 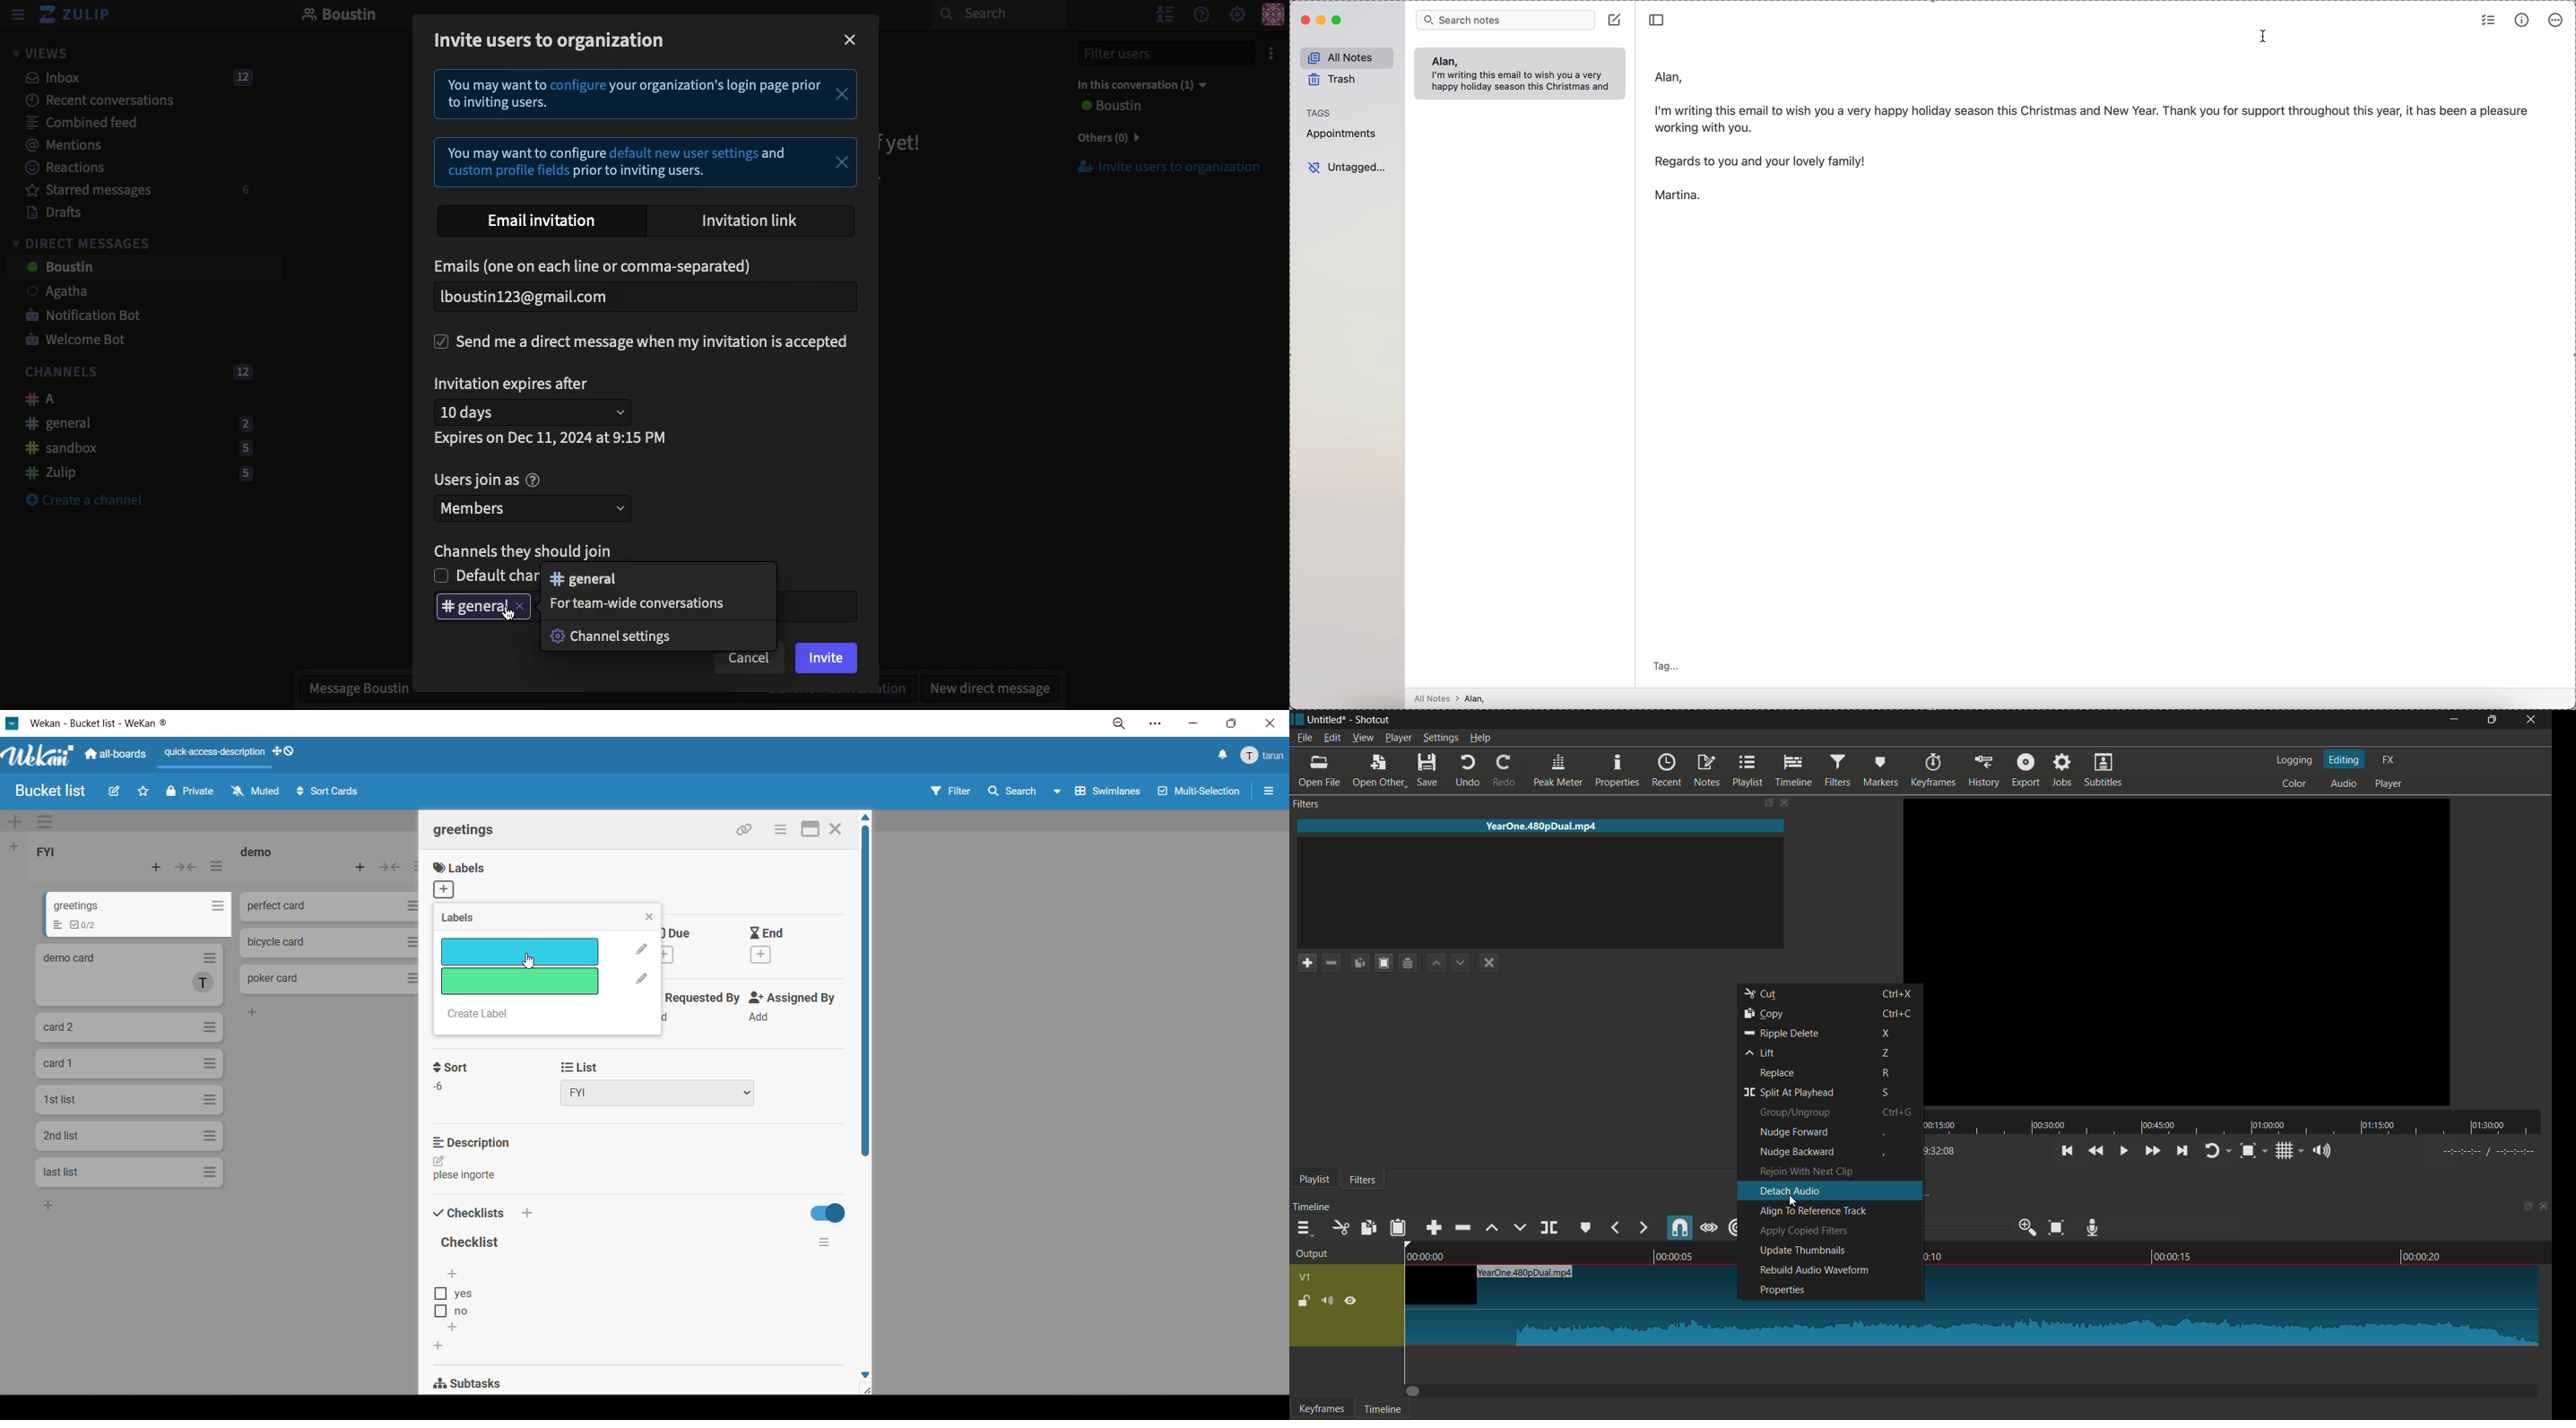 What do you see at coordinates (127, 1136) in the screenshot?
I see `card 6` at bounding box center [127, 1136].